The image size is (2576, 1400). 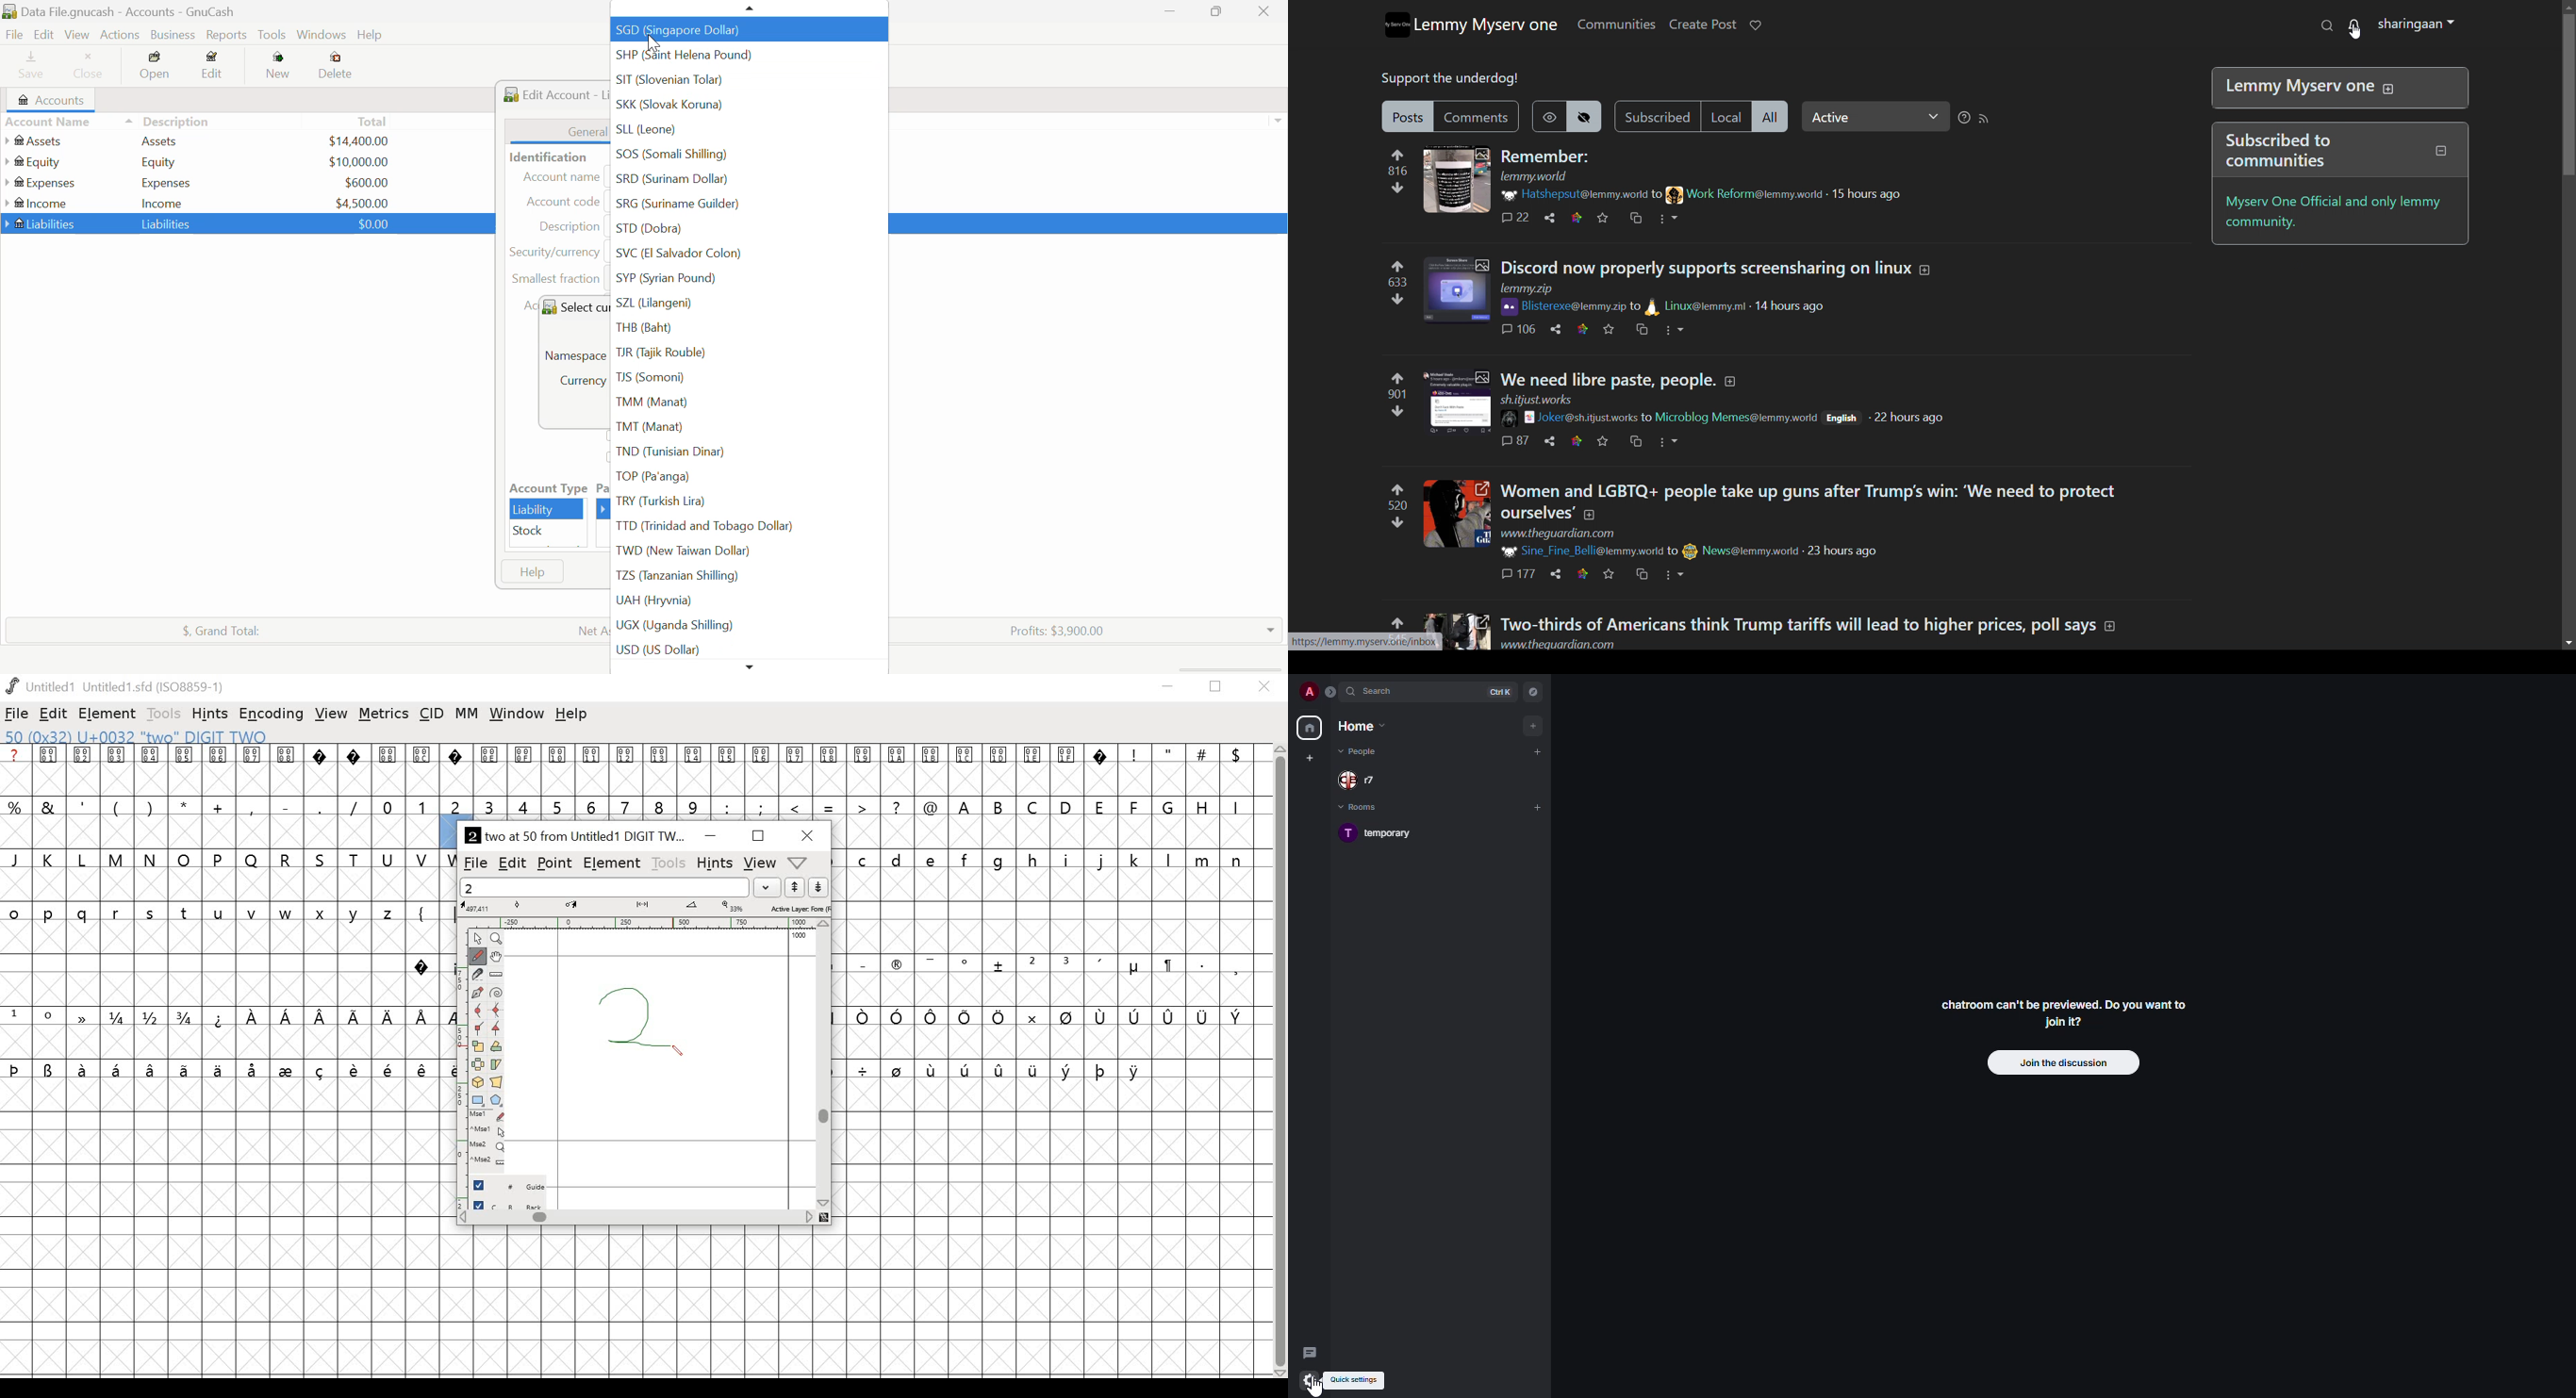 What do you see at coordinates (495, 958) in the screenshot?
I see `pan` at bounding box center [495, 958].